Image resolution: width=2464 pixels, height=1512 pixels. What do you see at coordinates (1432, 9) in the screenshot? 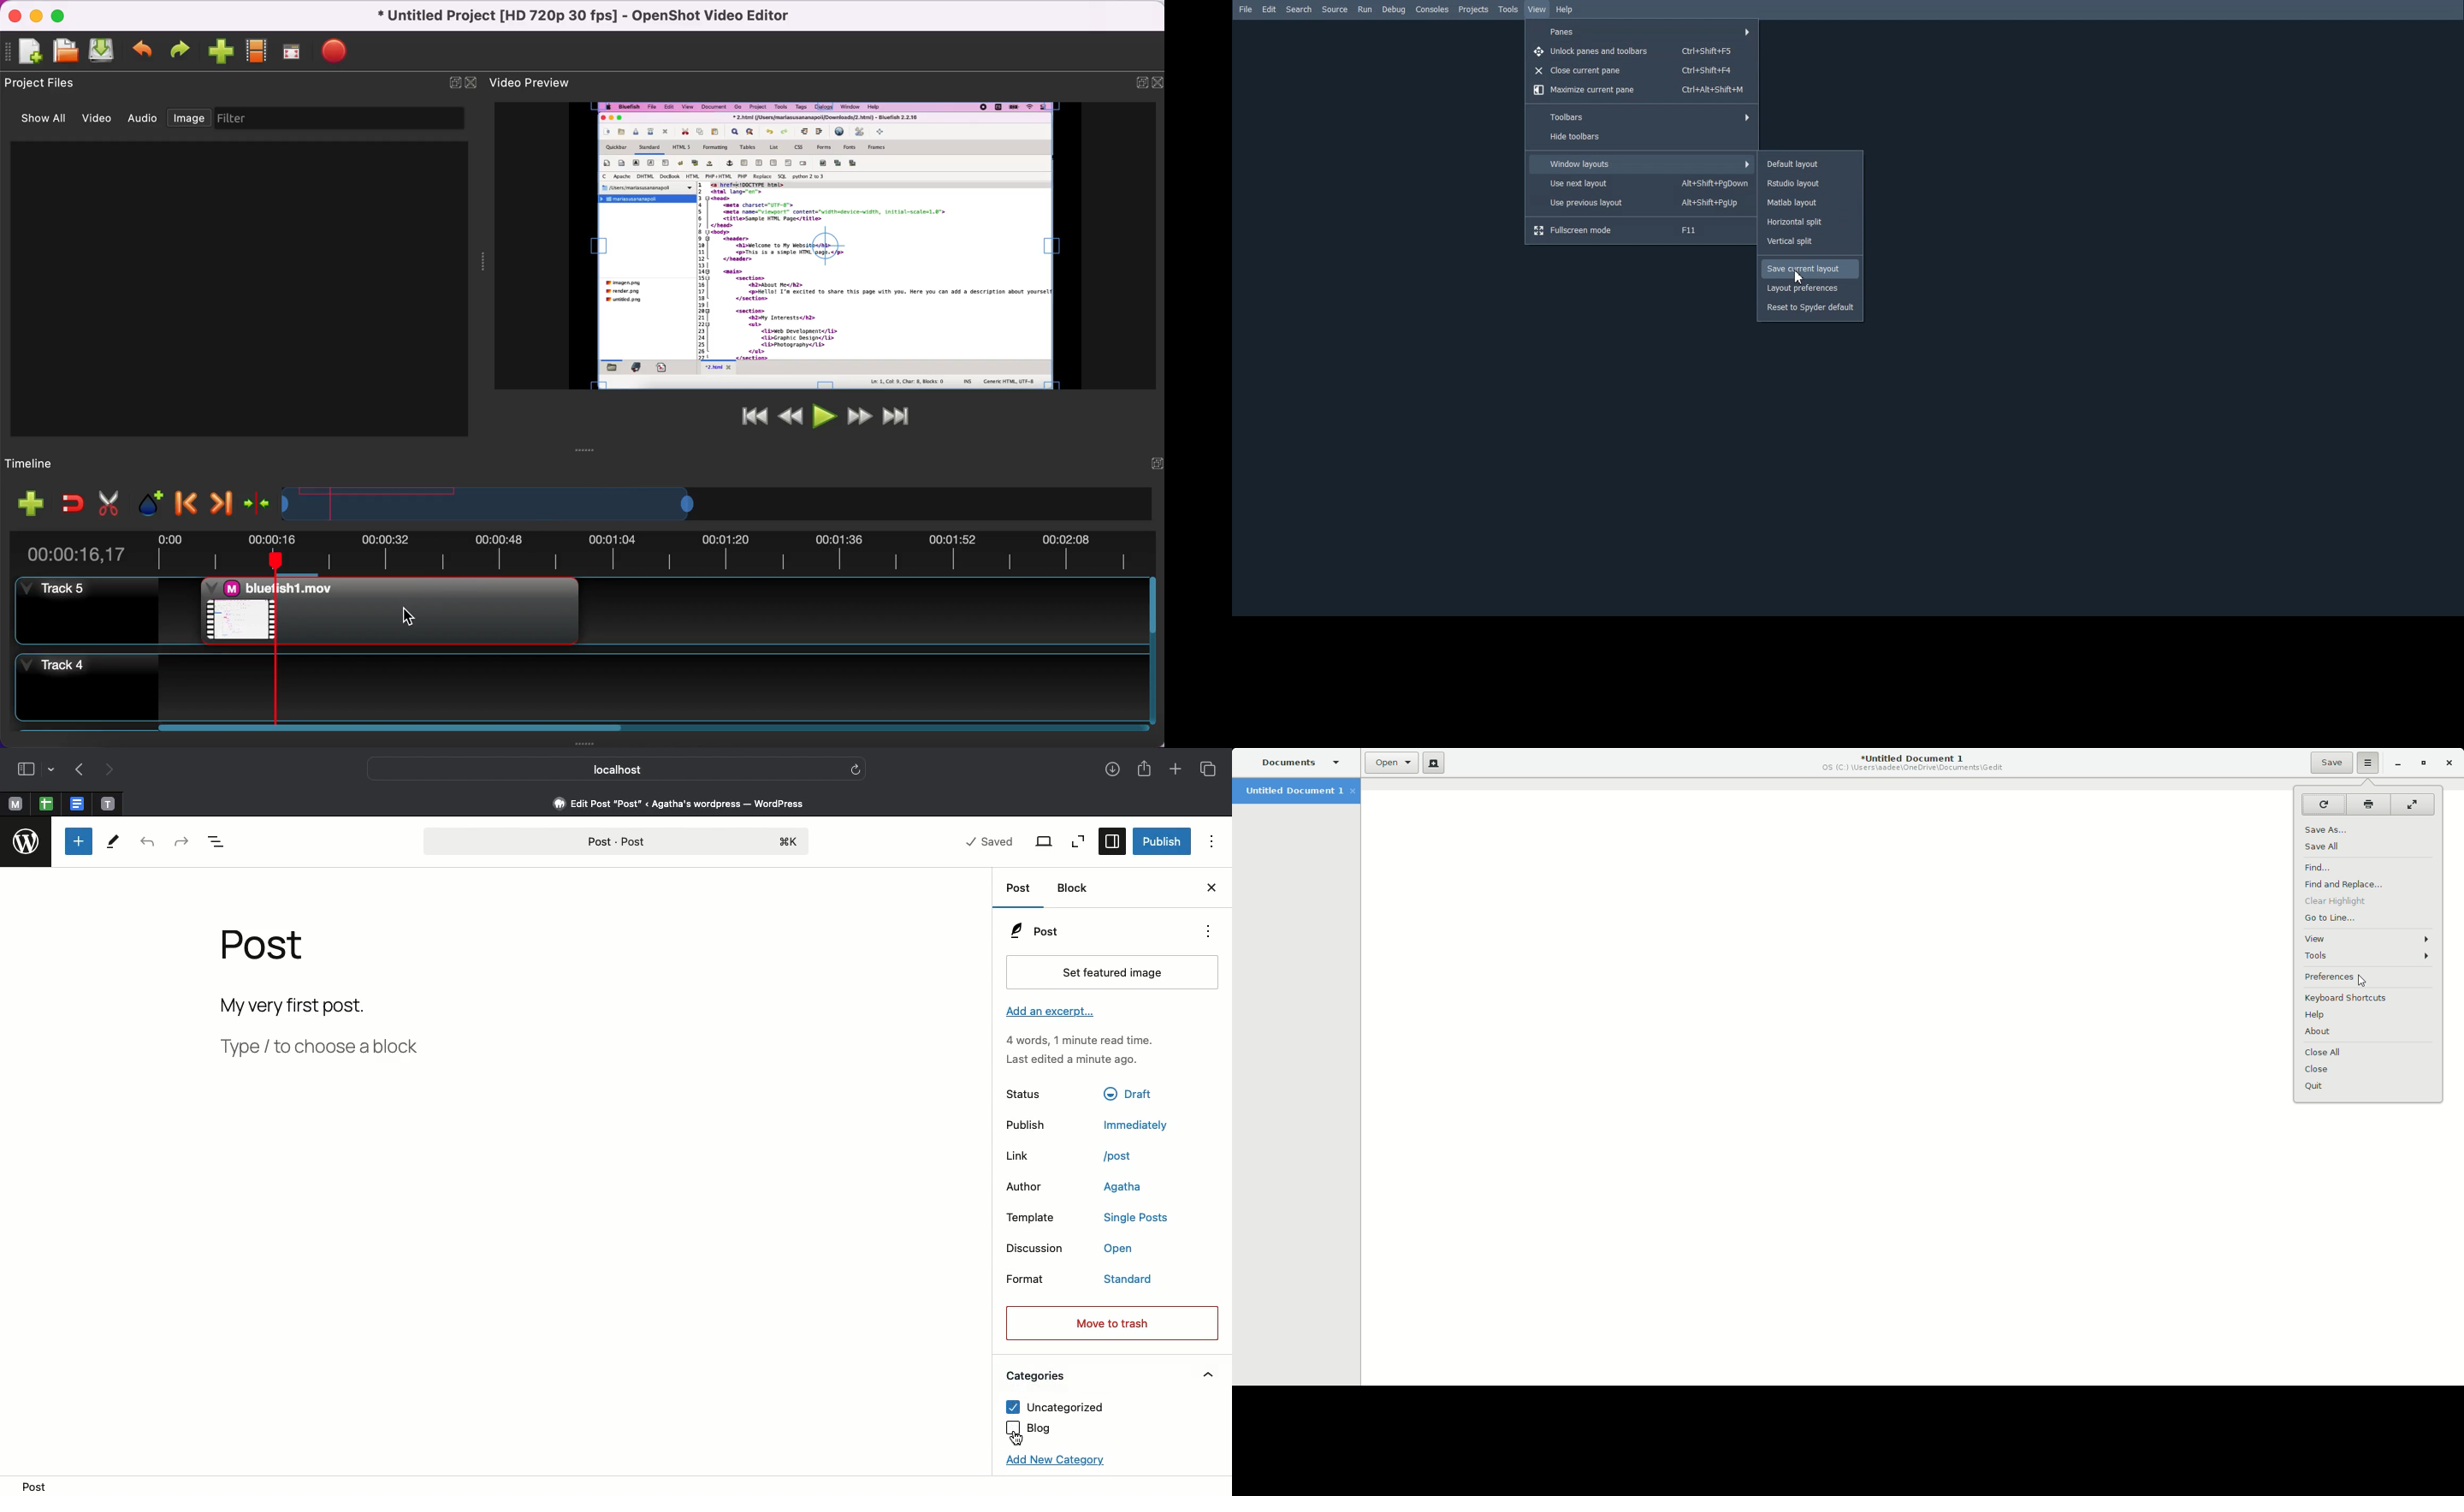
I see `Consoles` at bounding box center [1432, 9].